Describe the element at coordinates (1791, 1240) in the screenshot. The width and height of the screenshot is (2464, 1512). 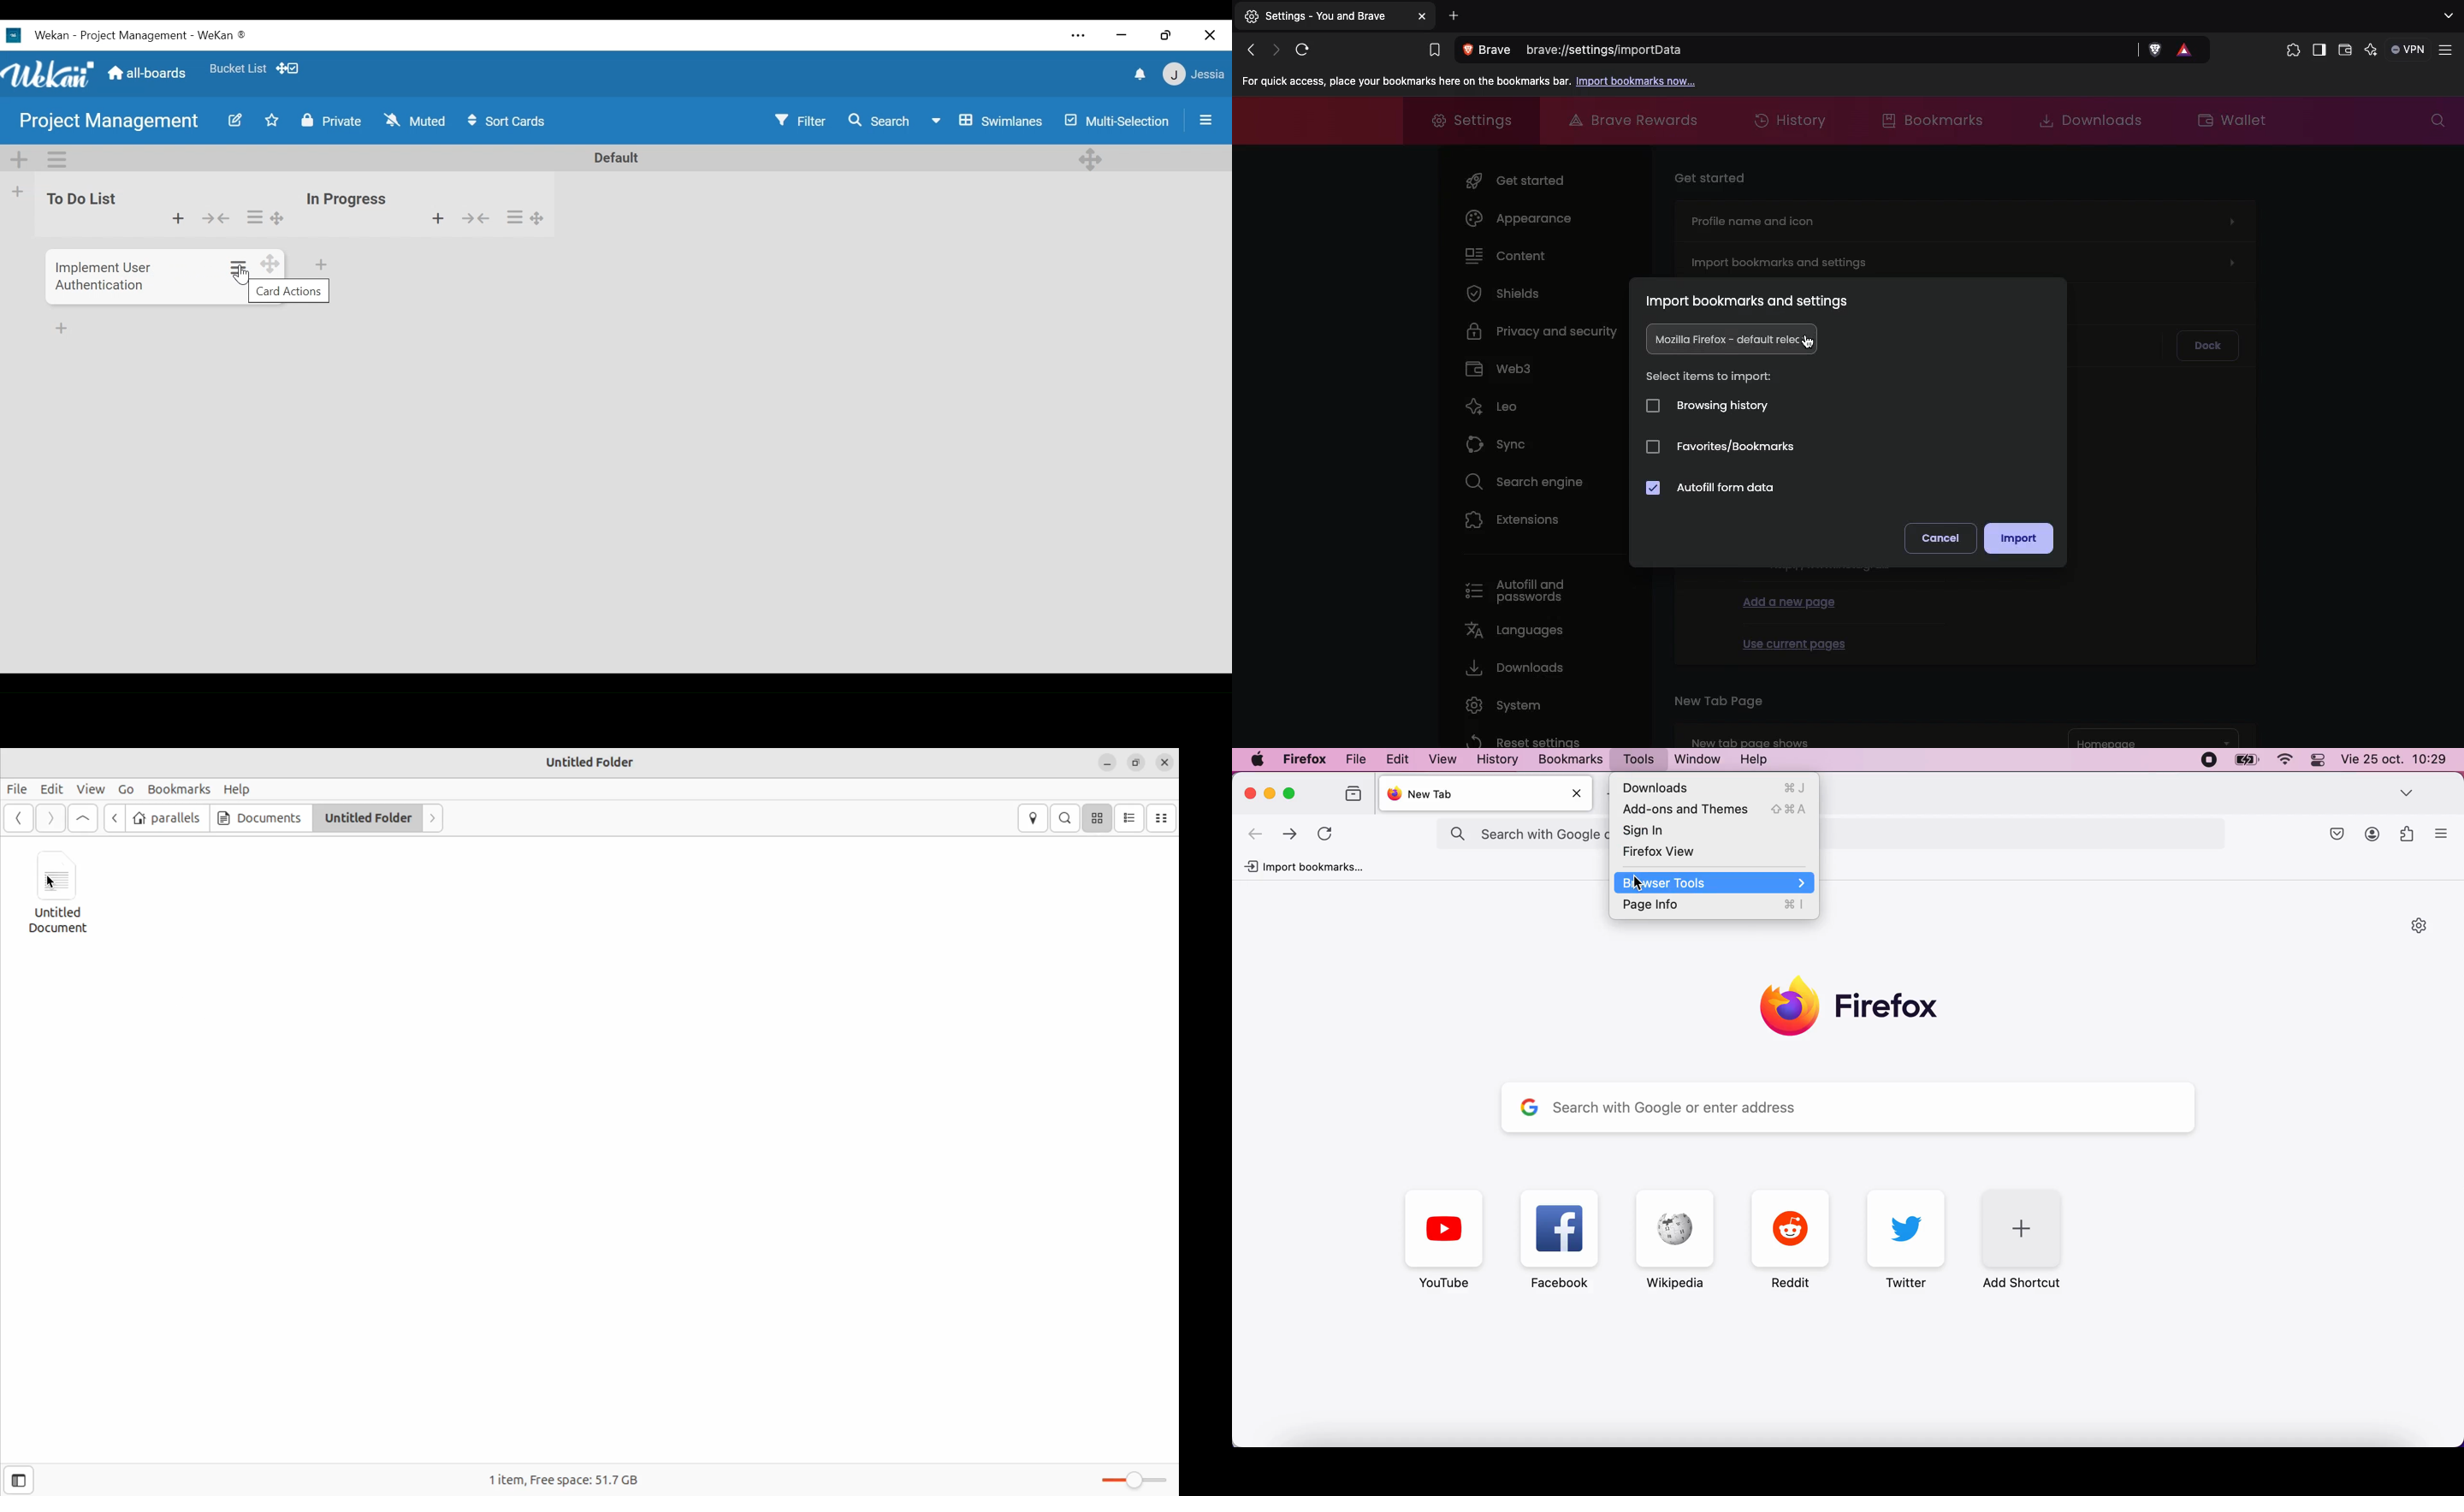
I see `Reddit` at that location.